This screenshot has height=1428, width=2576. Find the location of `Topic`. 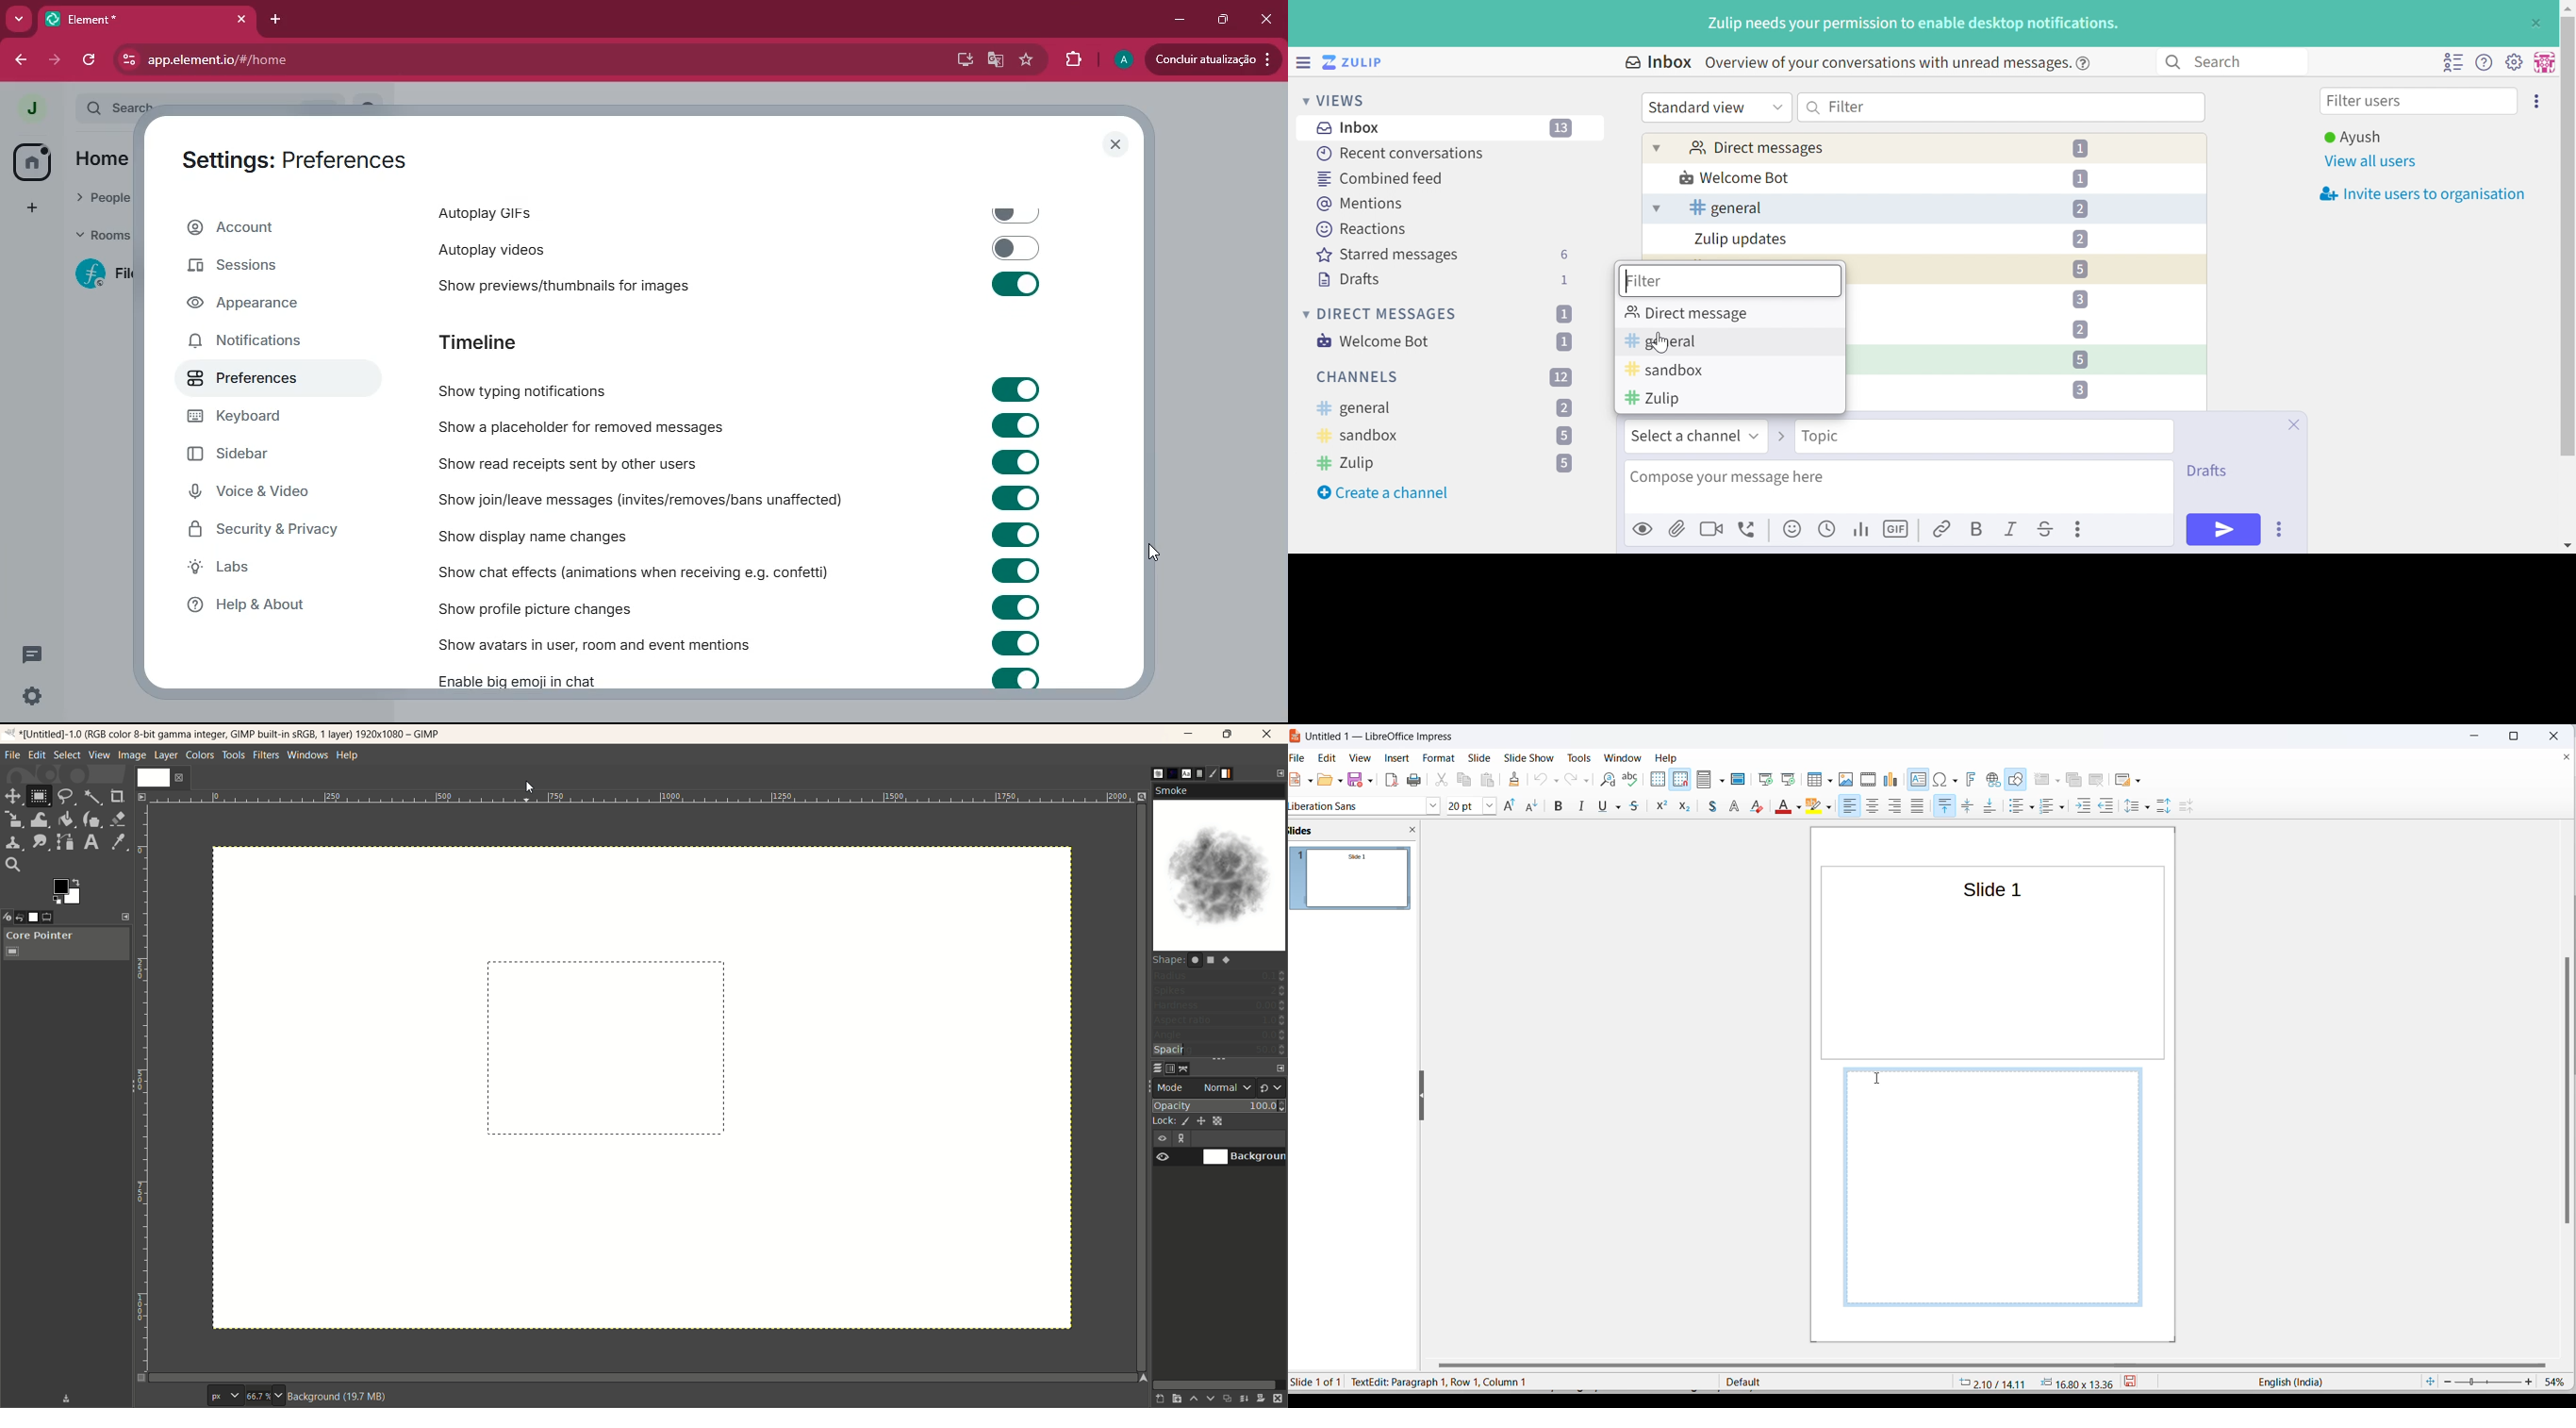

Topic is located at coordinates (1820, 436).